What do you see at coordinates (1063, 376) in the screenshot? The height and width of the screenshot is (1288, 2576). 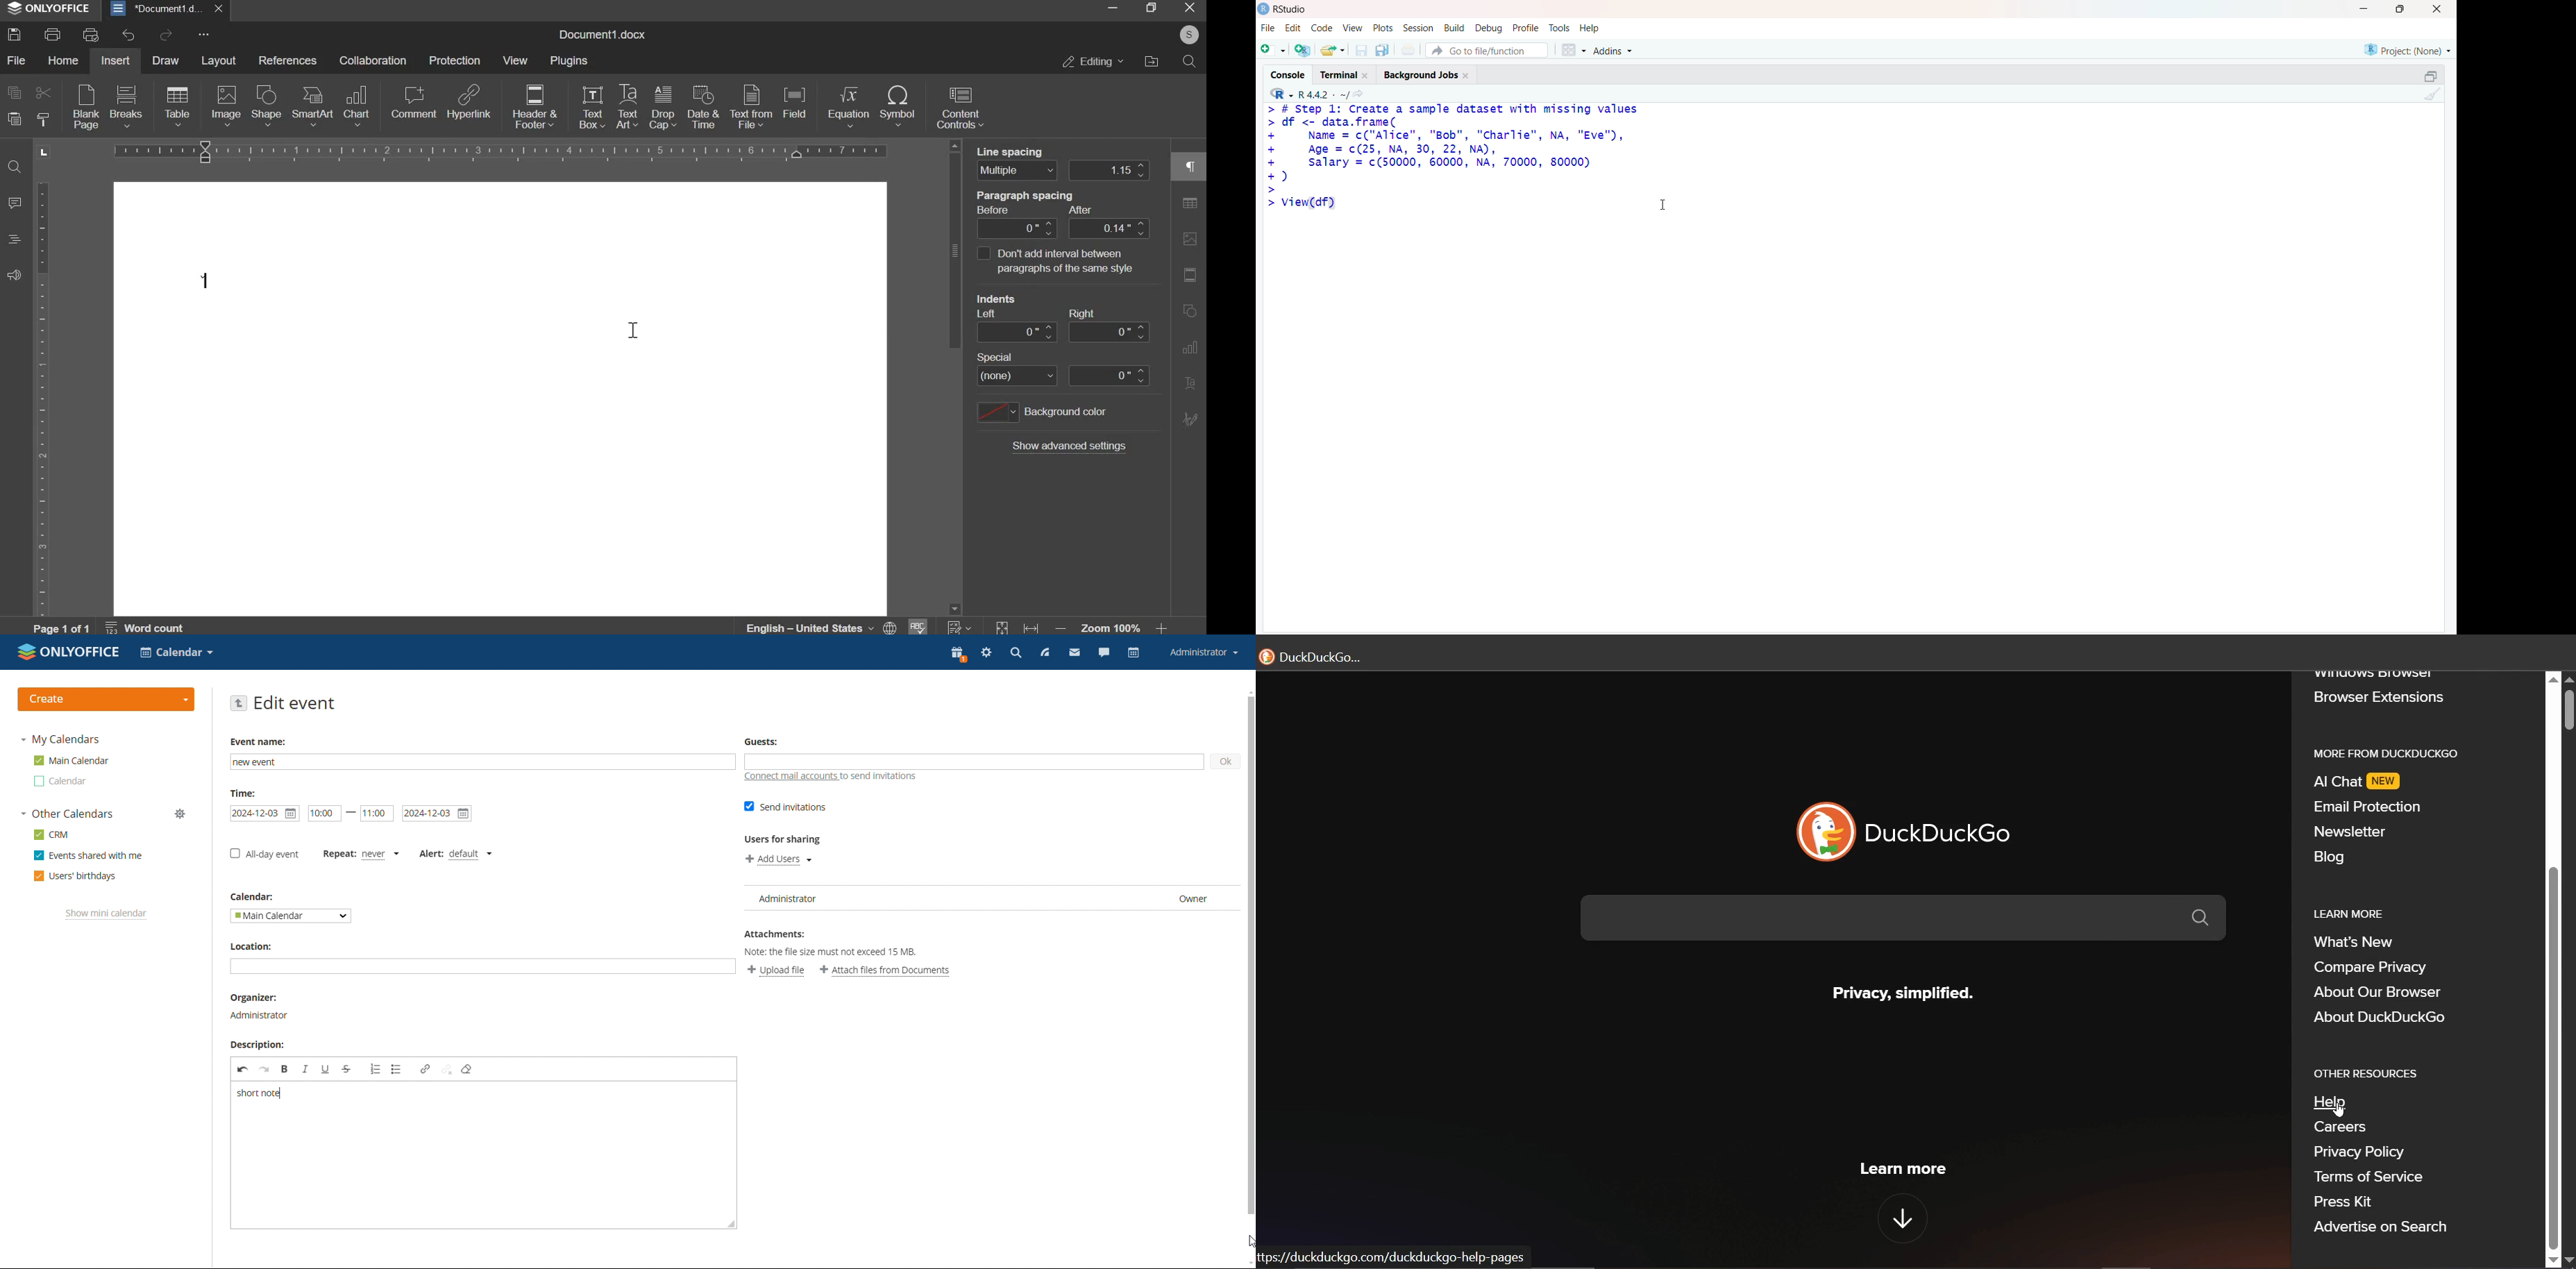 I see `special` at bounding box center [1063, 376].